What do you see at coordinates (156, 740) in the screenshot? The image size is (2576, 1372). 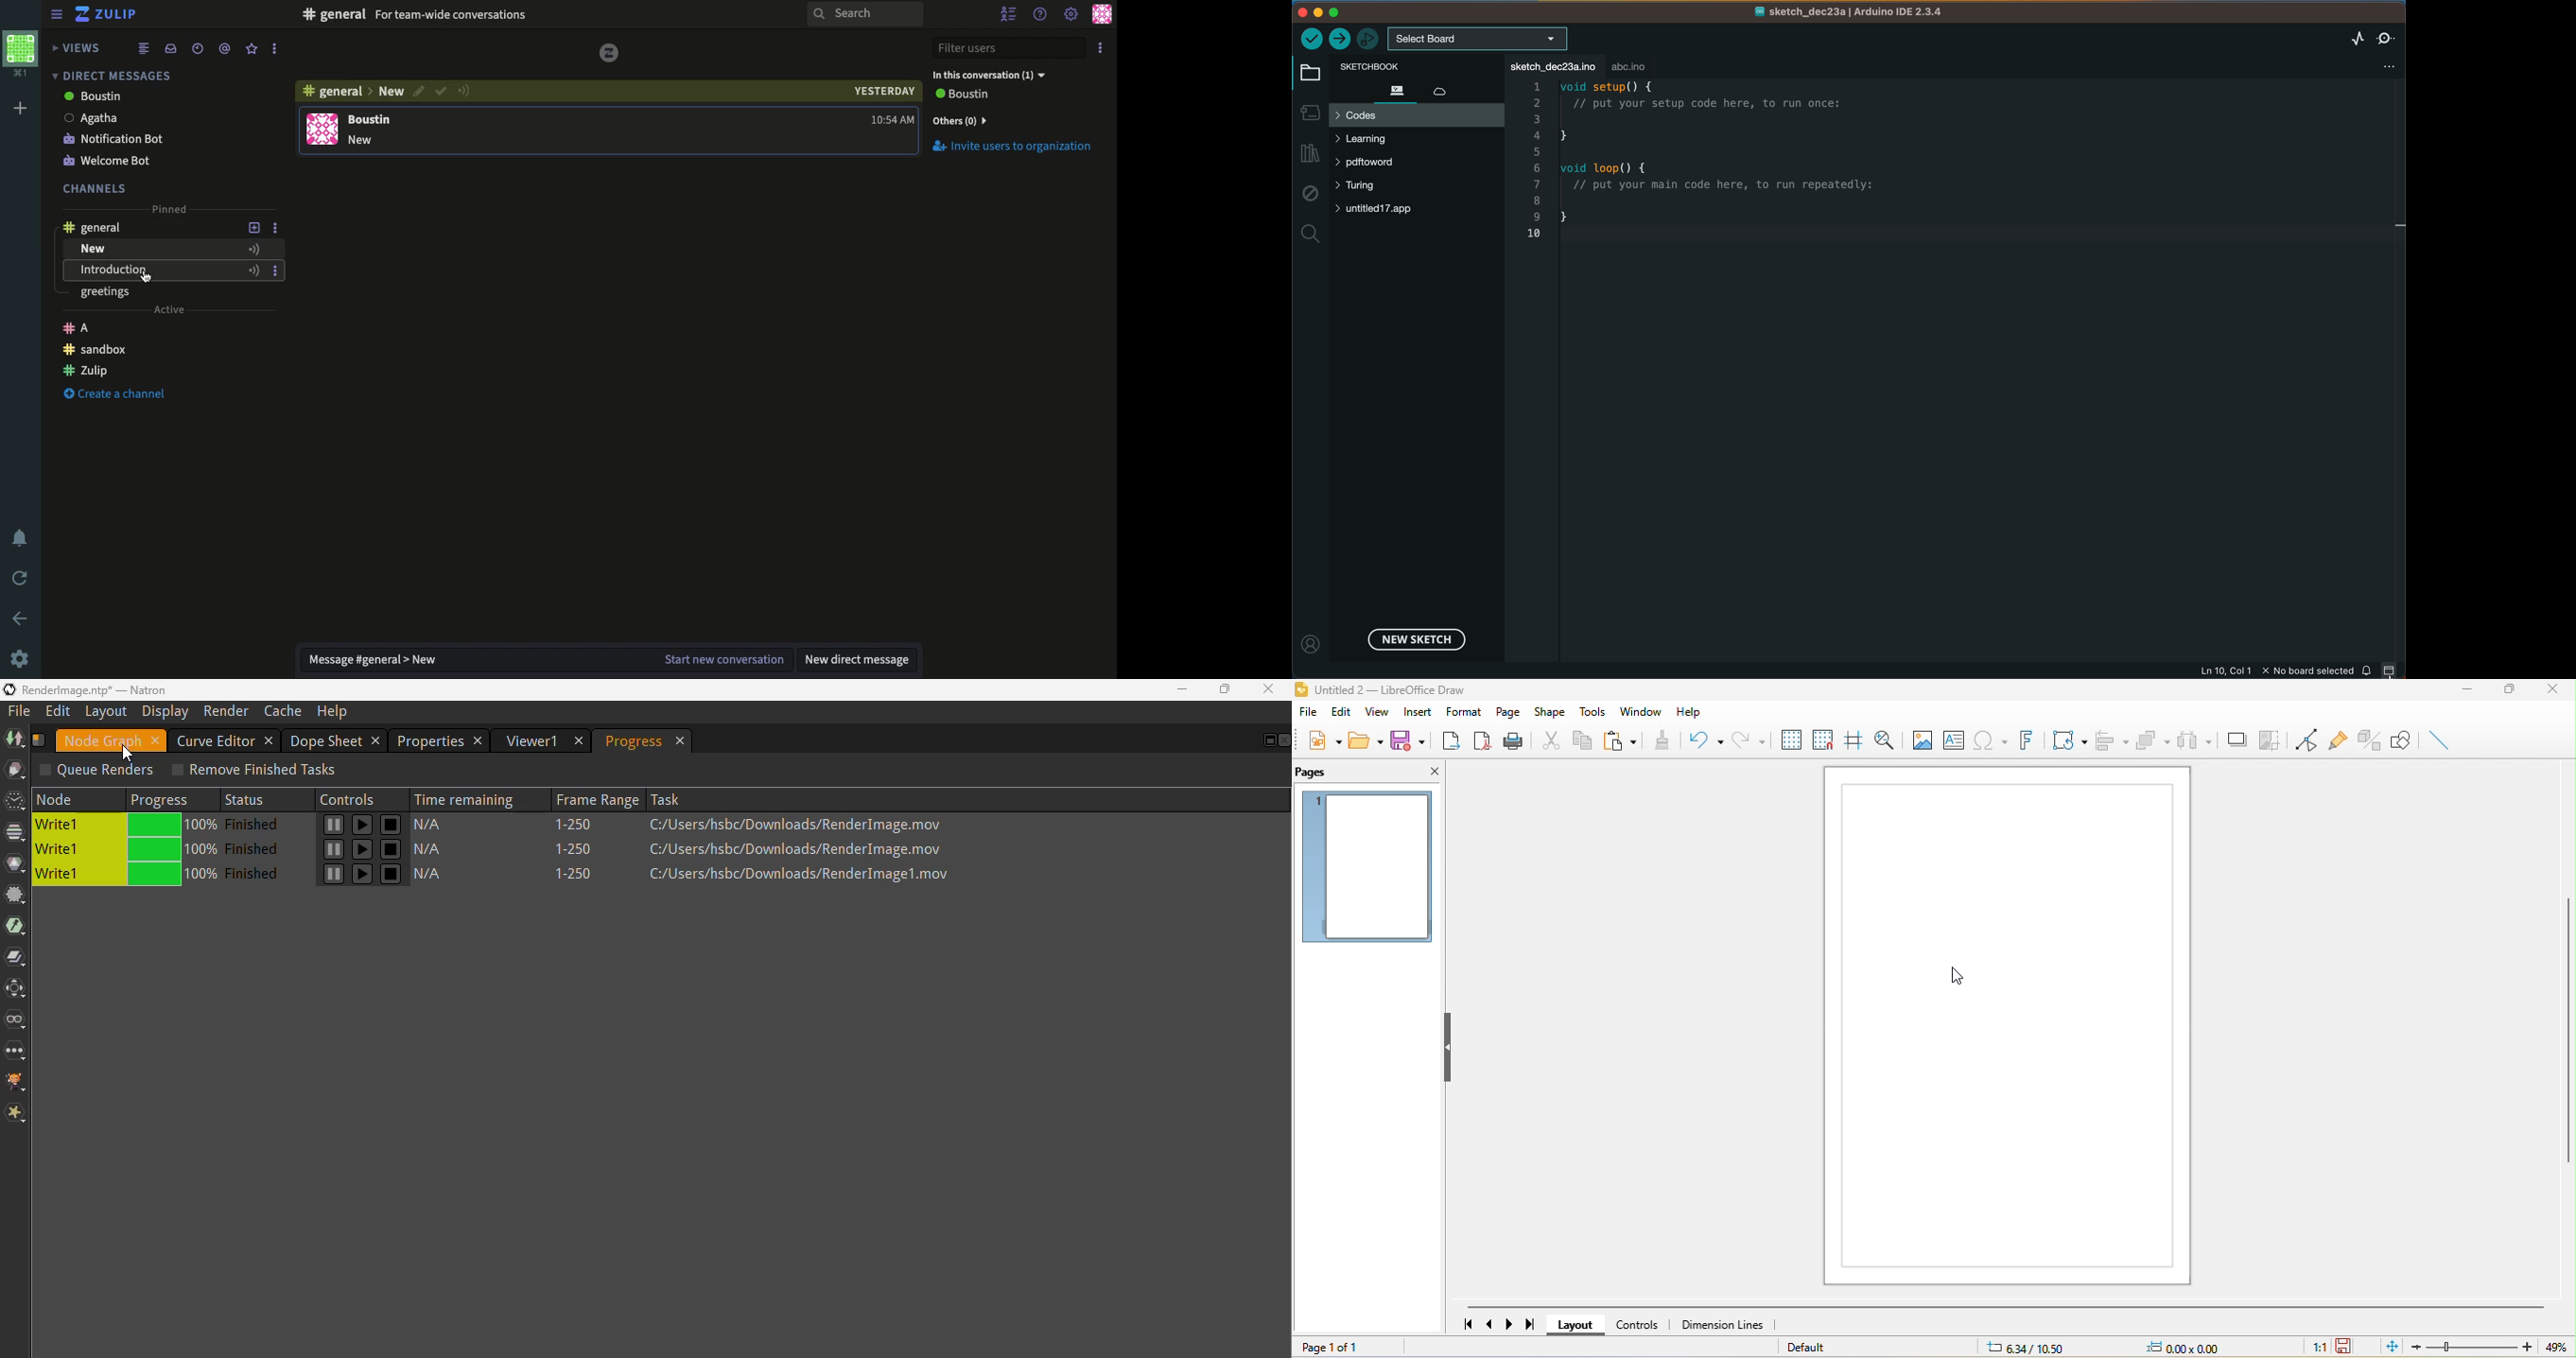 I see `close tab` at bounding box center [156, 740].